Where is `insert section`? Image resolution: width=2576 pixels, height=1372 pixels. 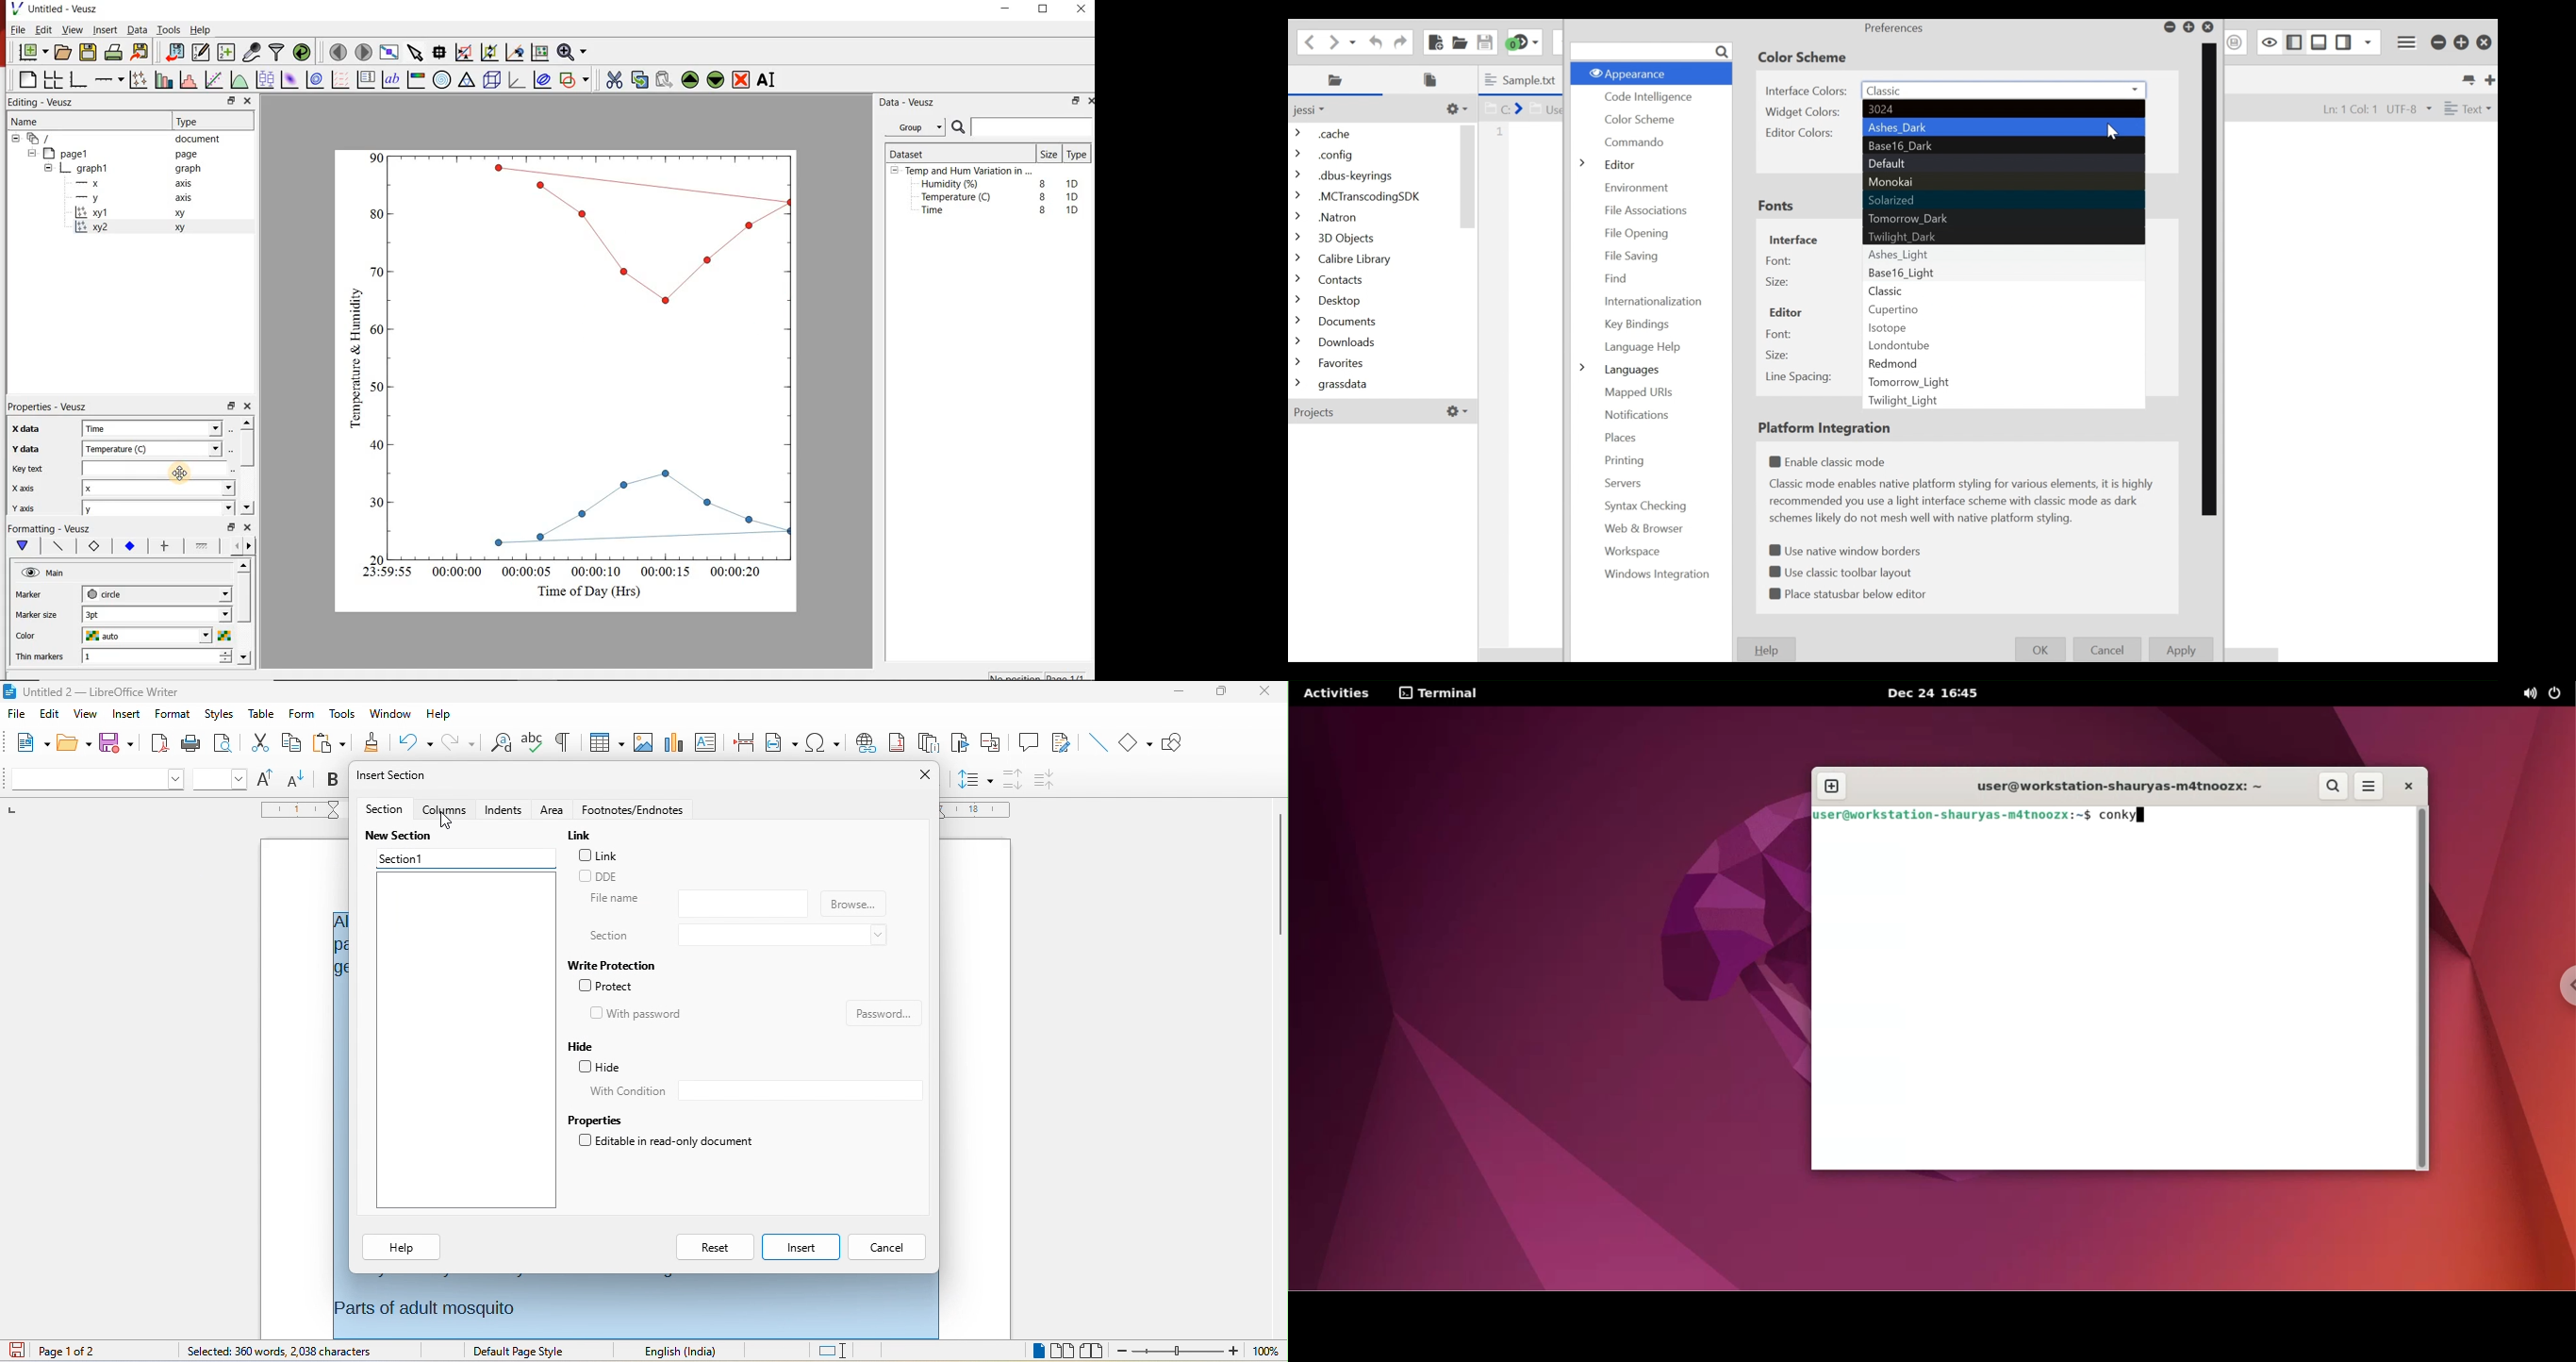 insert section is located at coordinates (393, 775).